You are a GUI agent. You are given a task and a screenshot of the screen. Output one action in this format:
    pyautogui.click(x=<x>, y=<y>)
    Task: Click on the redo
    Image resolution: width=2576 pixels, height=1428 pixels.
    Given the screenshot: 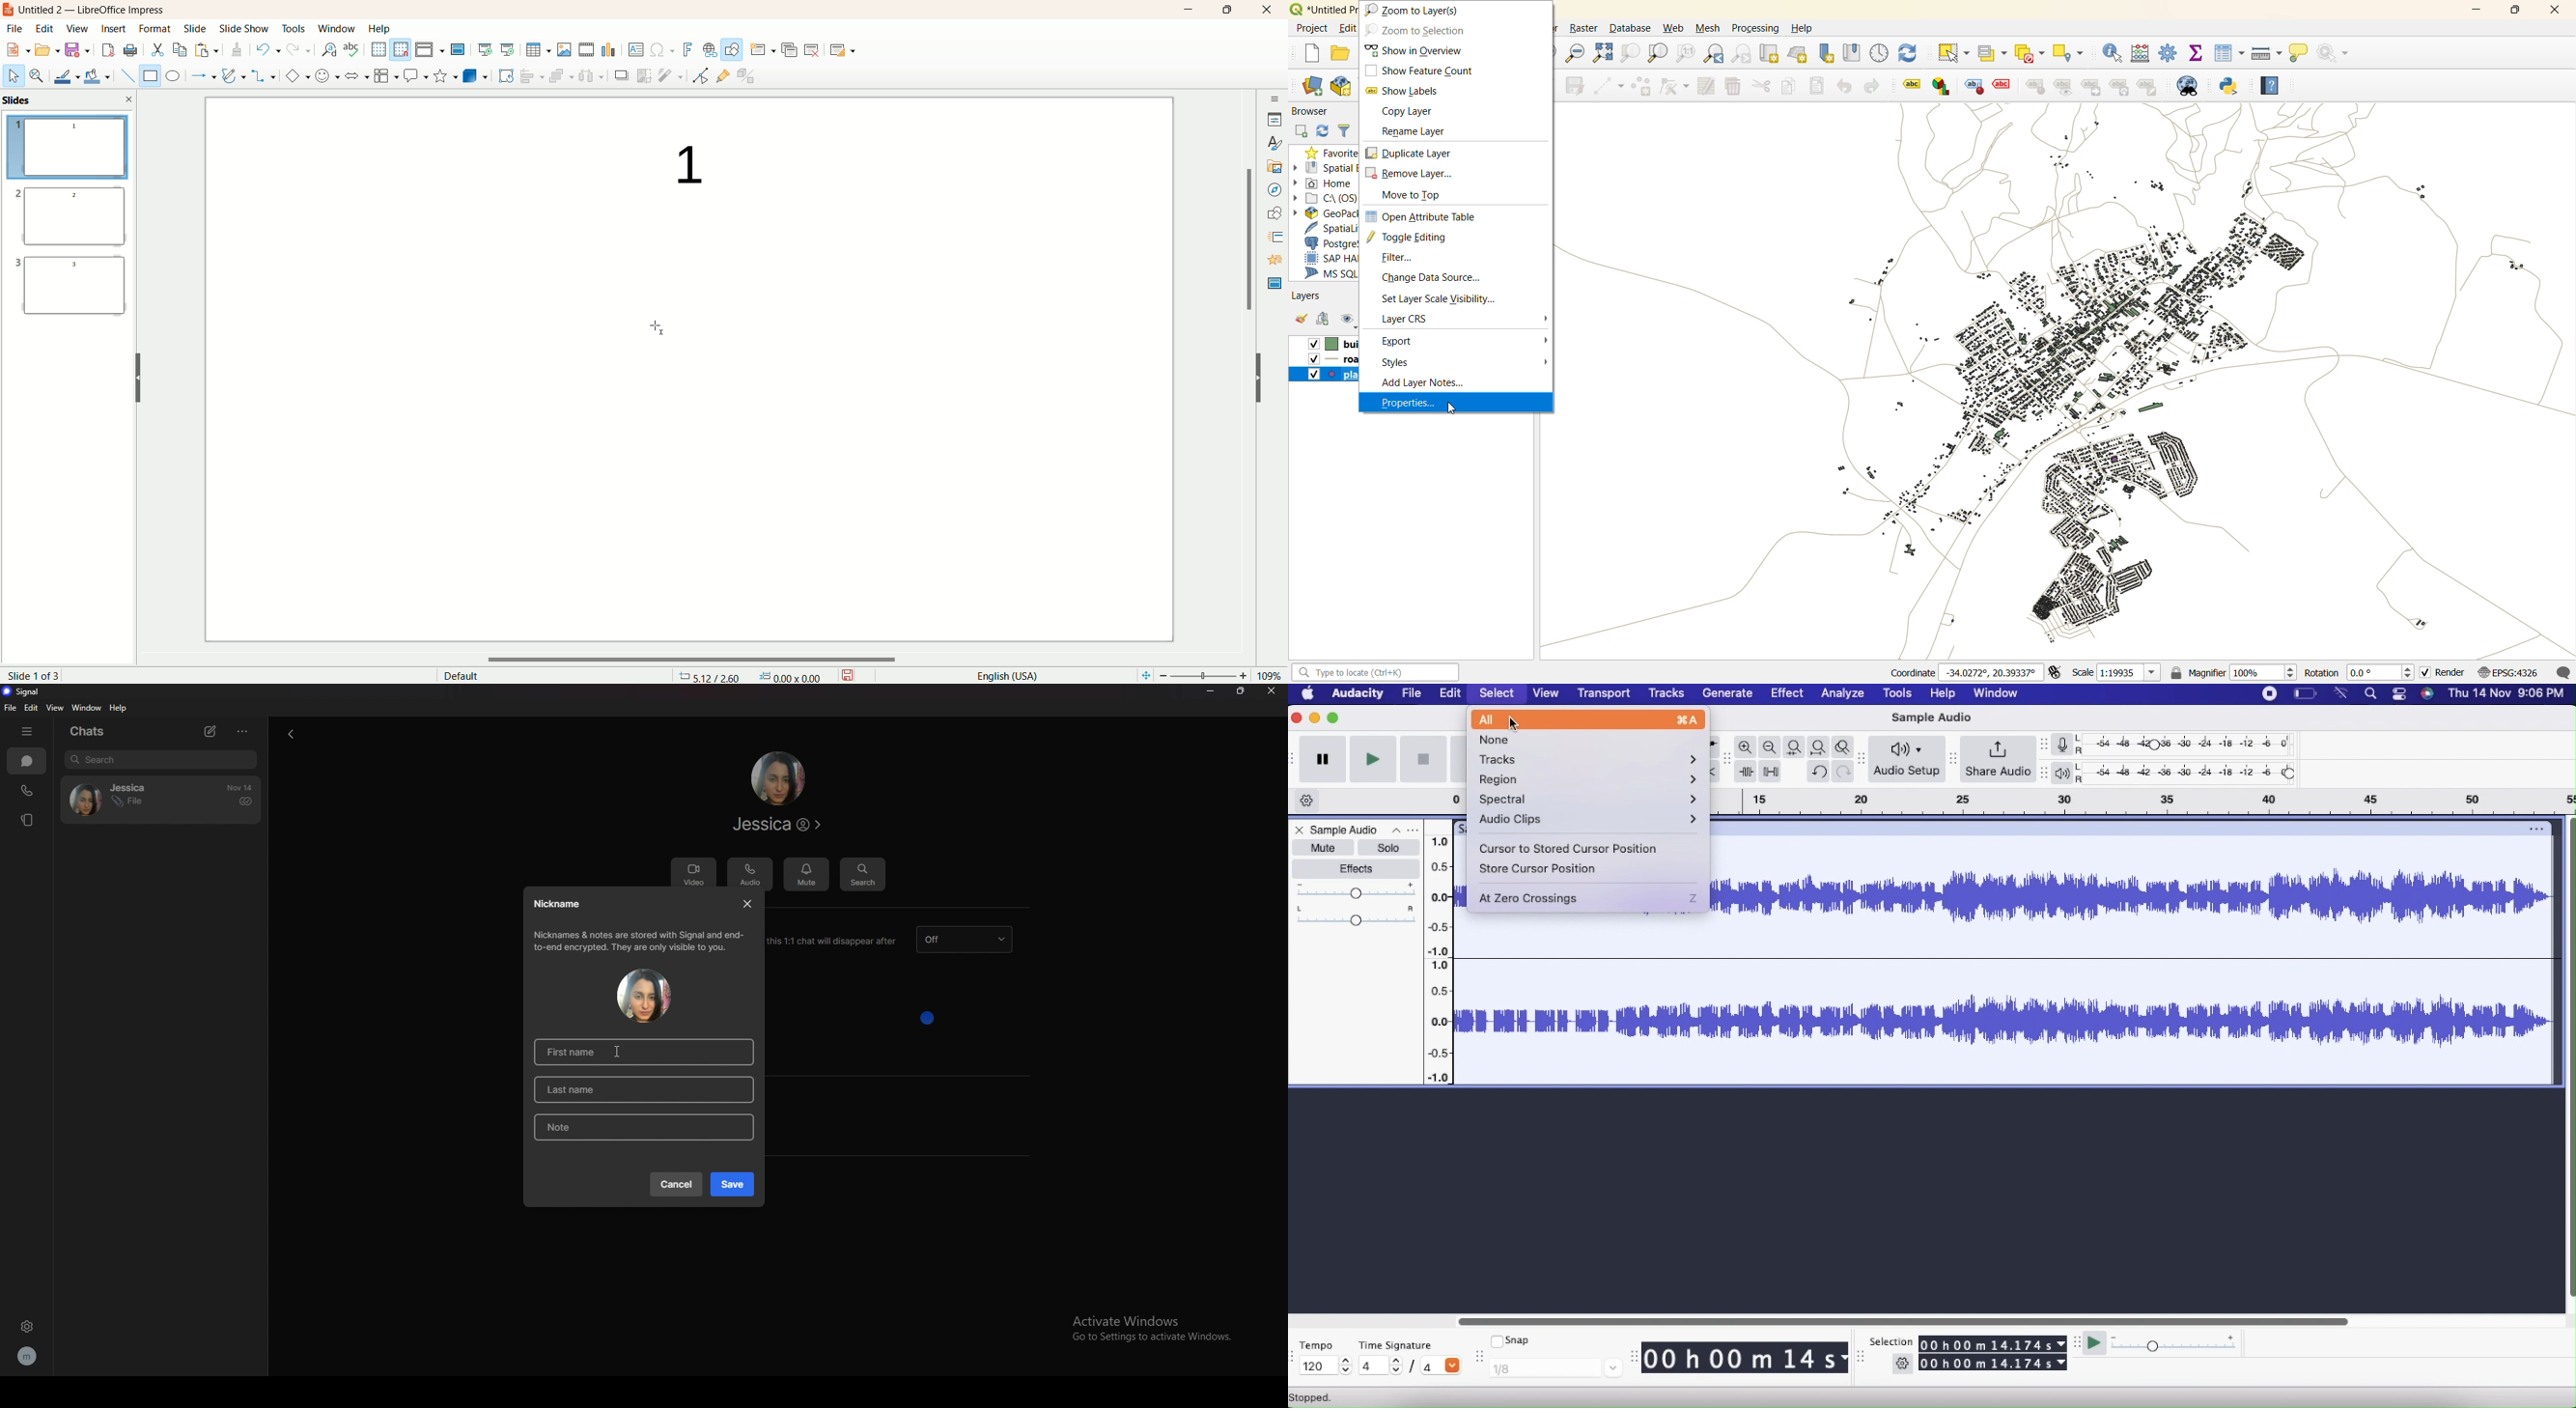 What is the action you would take?
    pyautogui.click(x=297, y=52)
    